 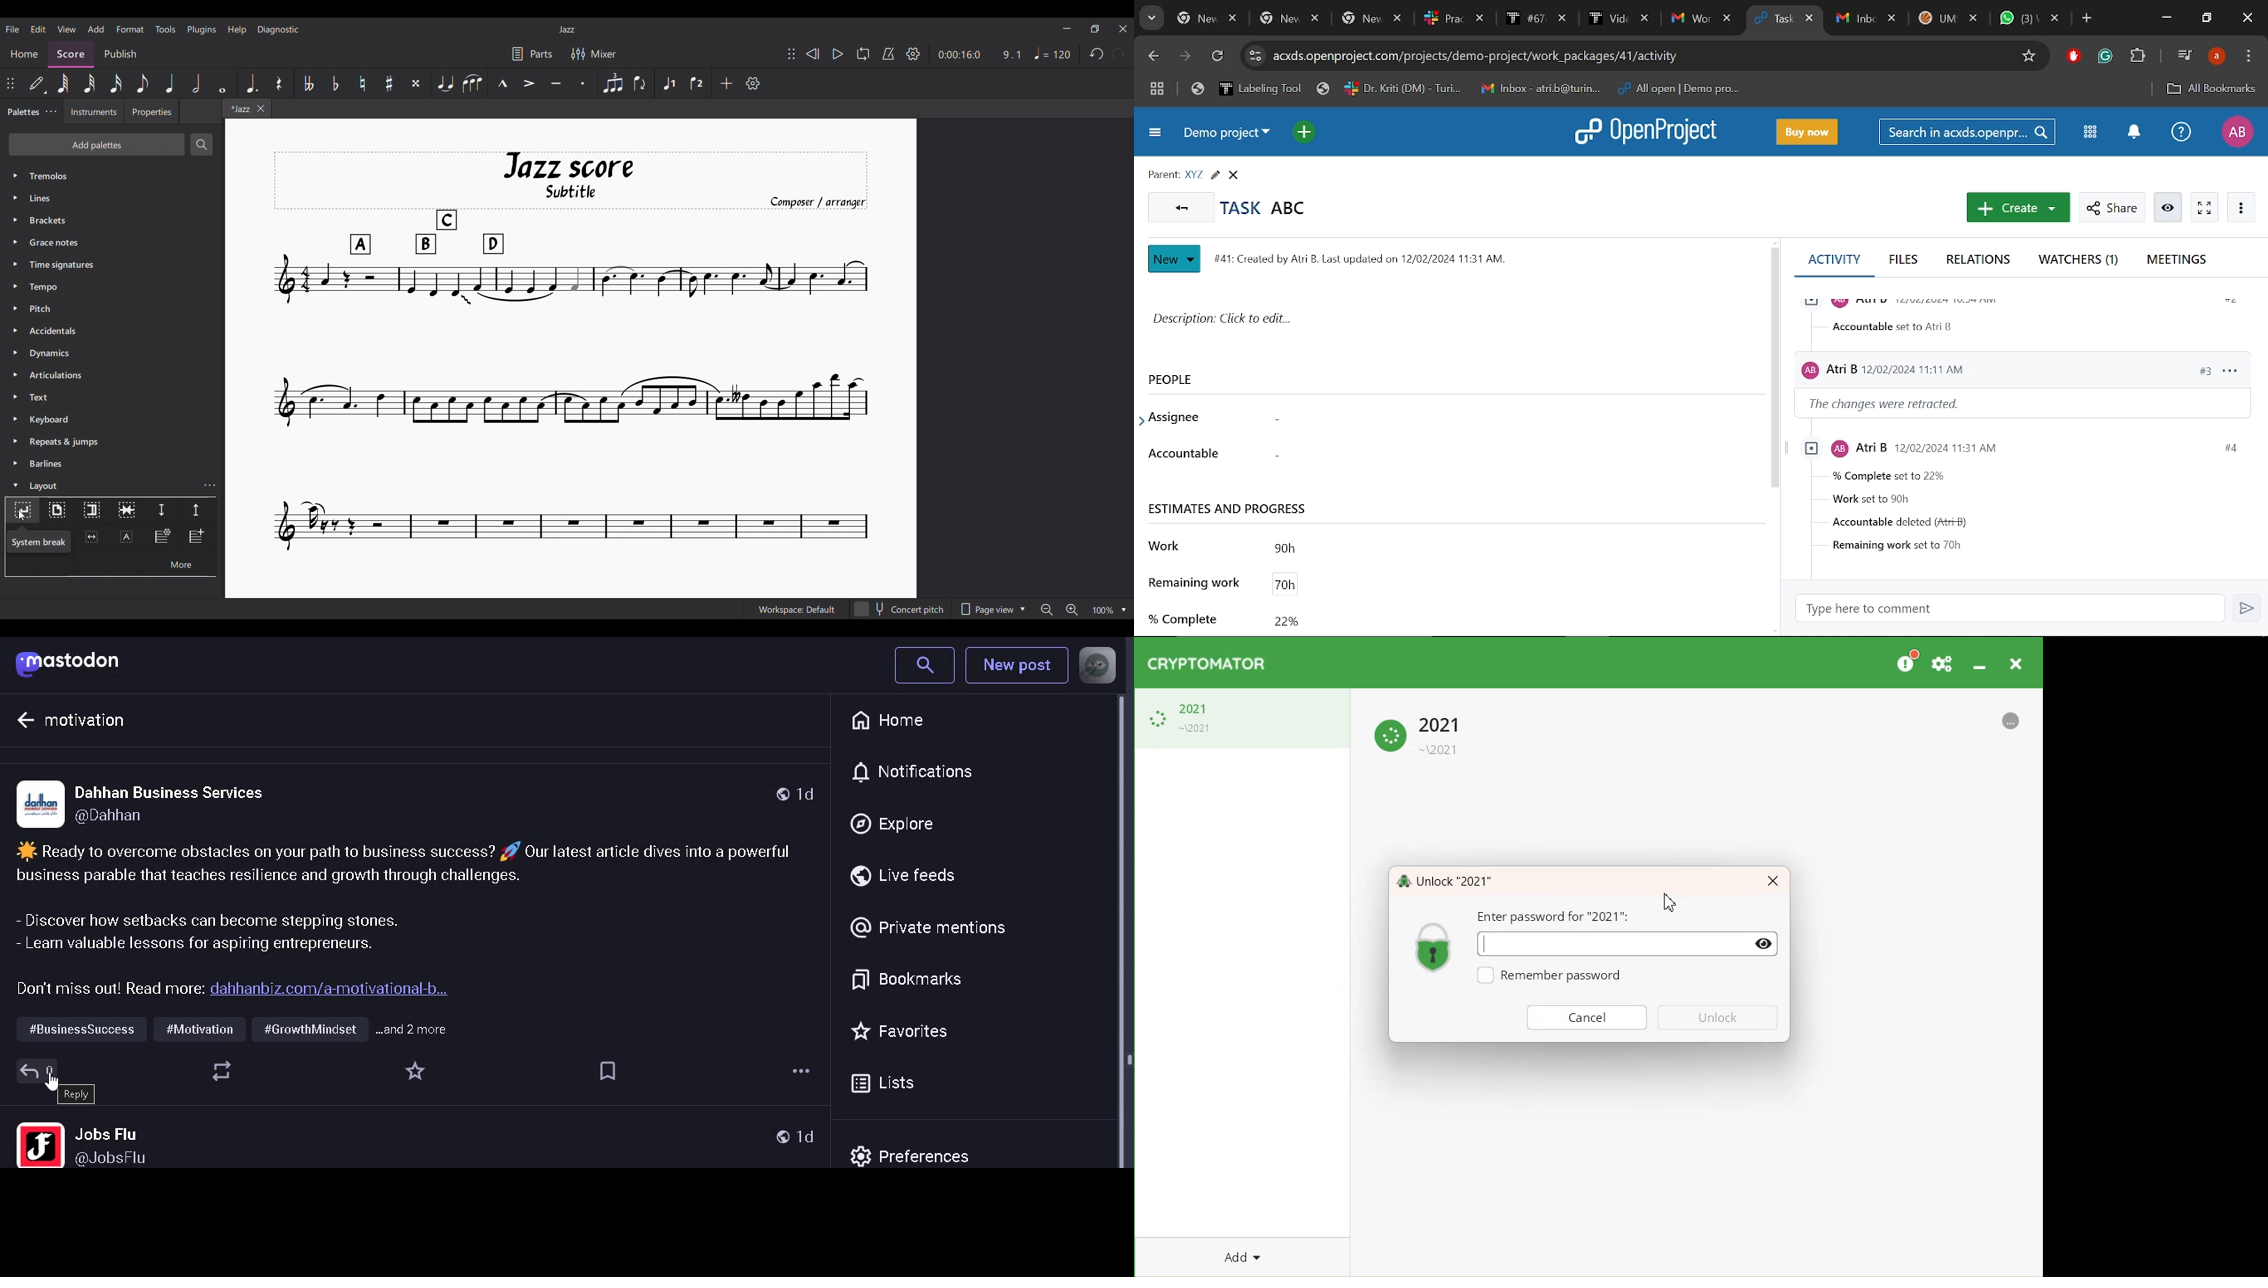 What do you see at coordinates (90, 83) in the screenshot?
I see `32nd note` at bounding box center [90, 83].